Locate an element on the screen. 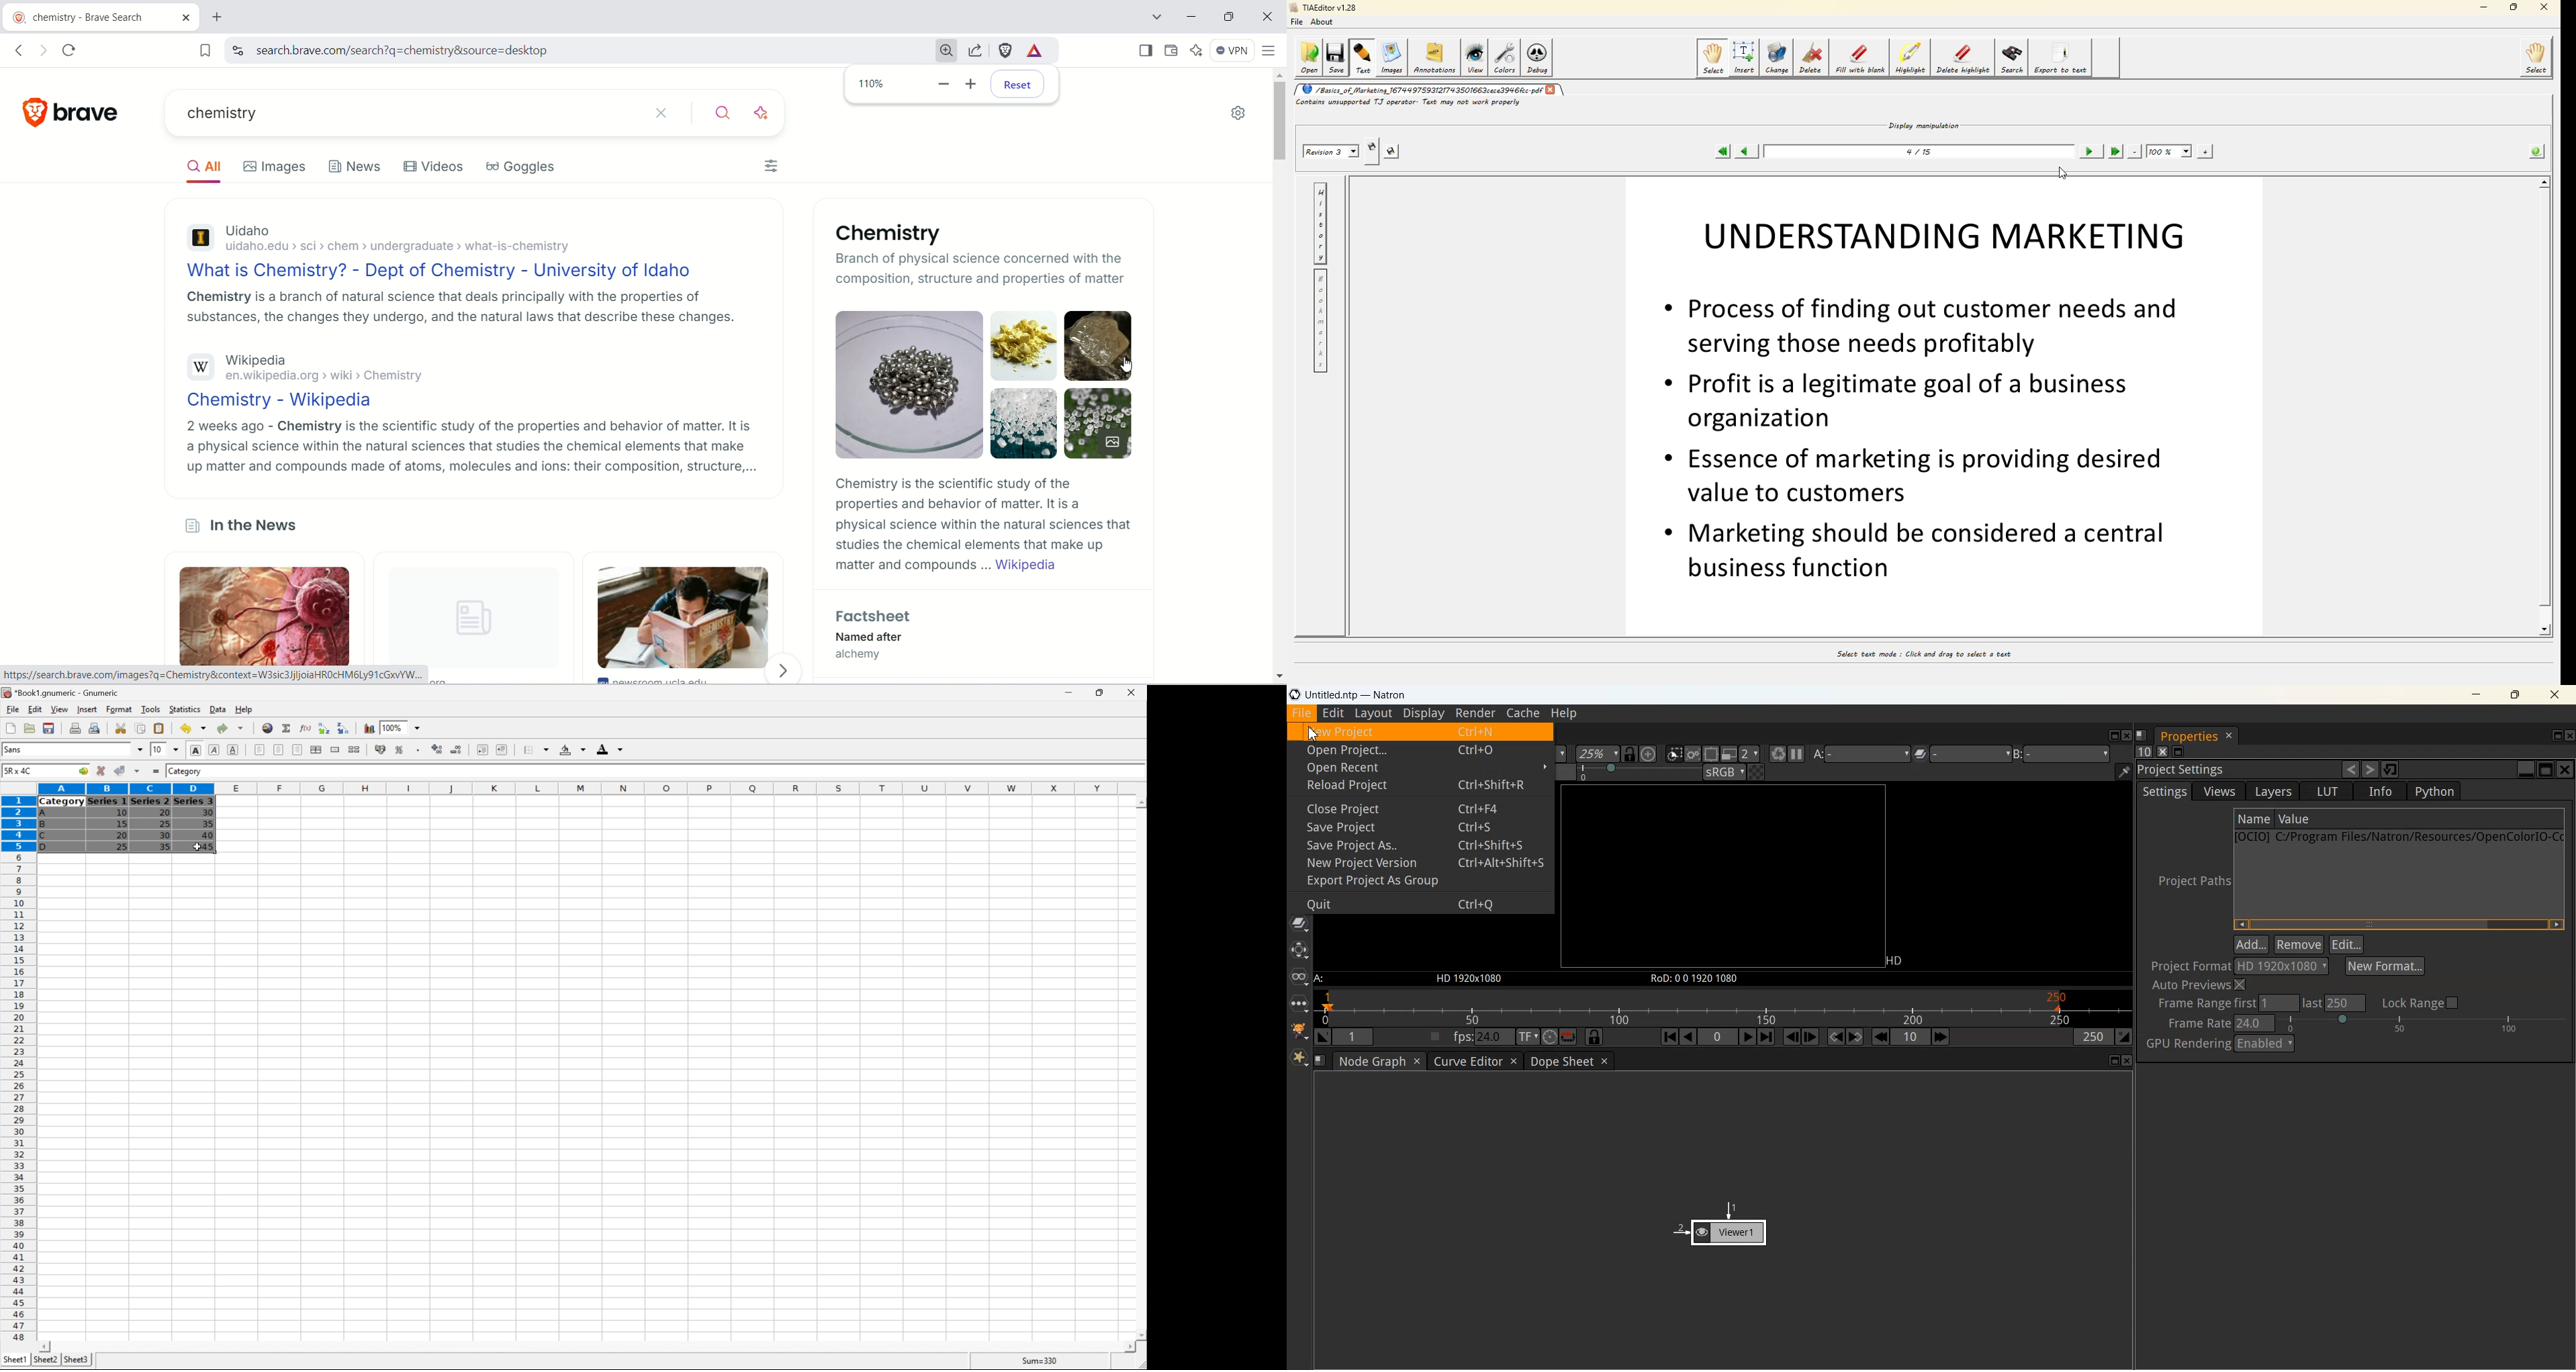 Image resolution: width=2576 pixels, height=1372 pixels. Scroll Up is located at coordinates (1140, 802).